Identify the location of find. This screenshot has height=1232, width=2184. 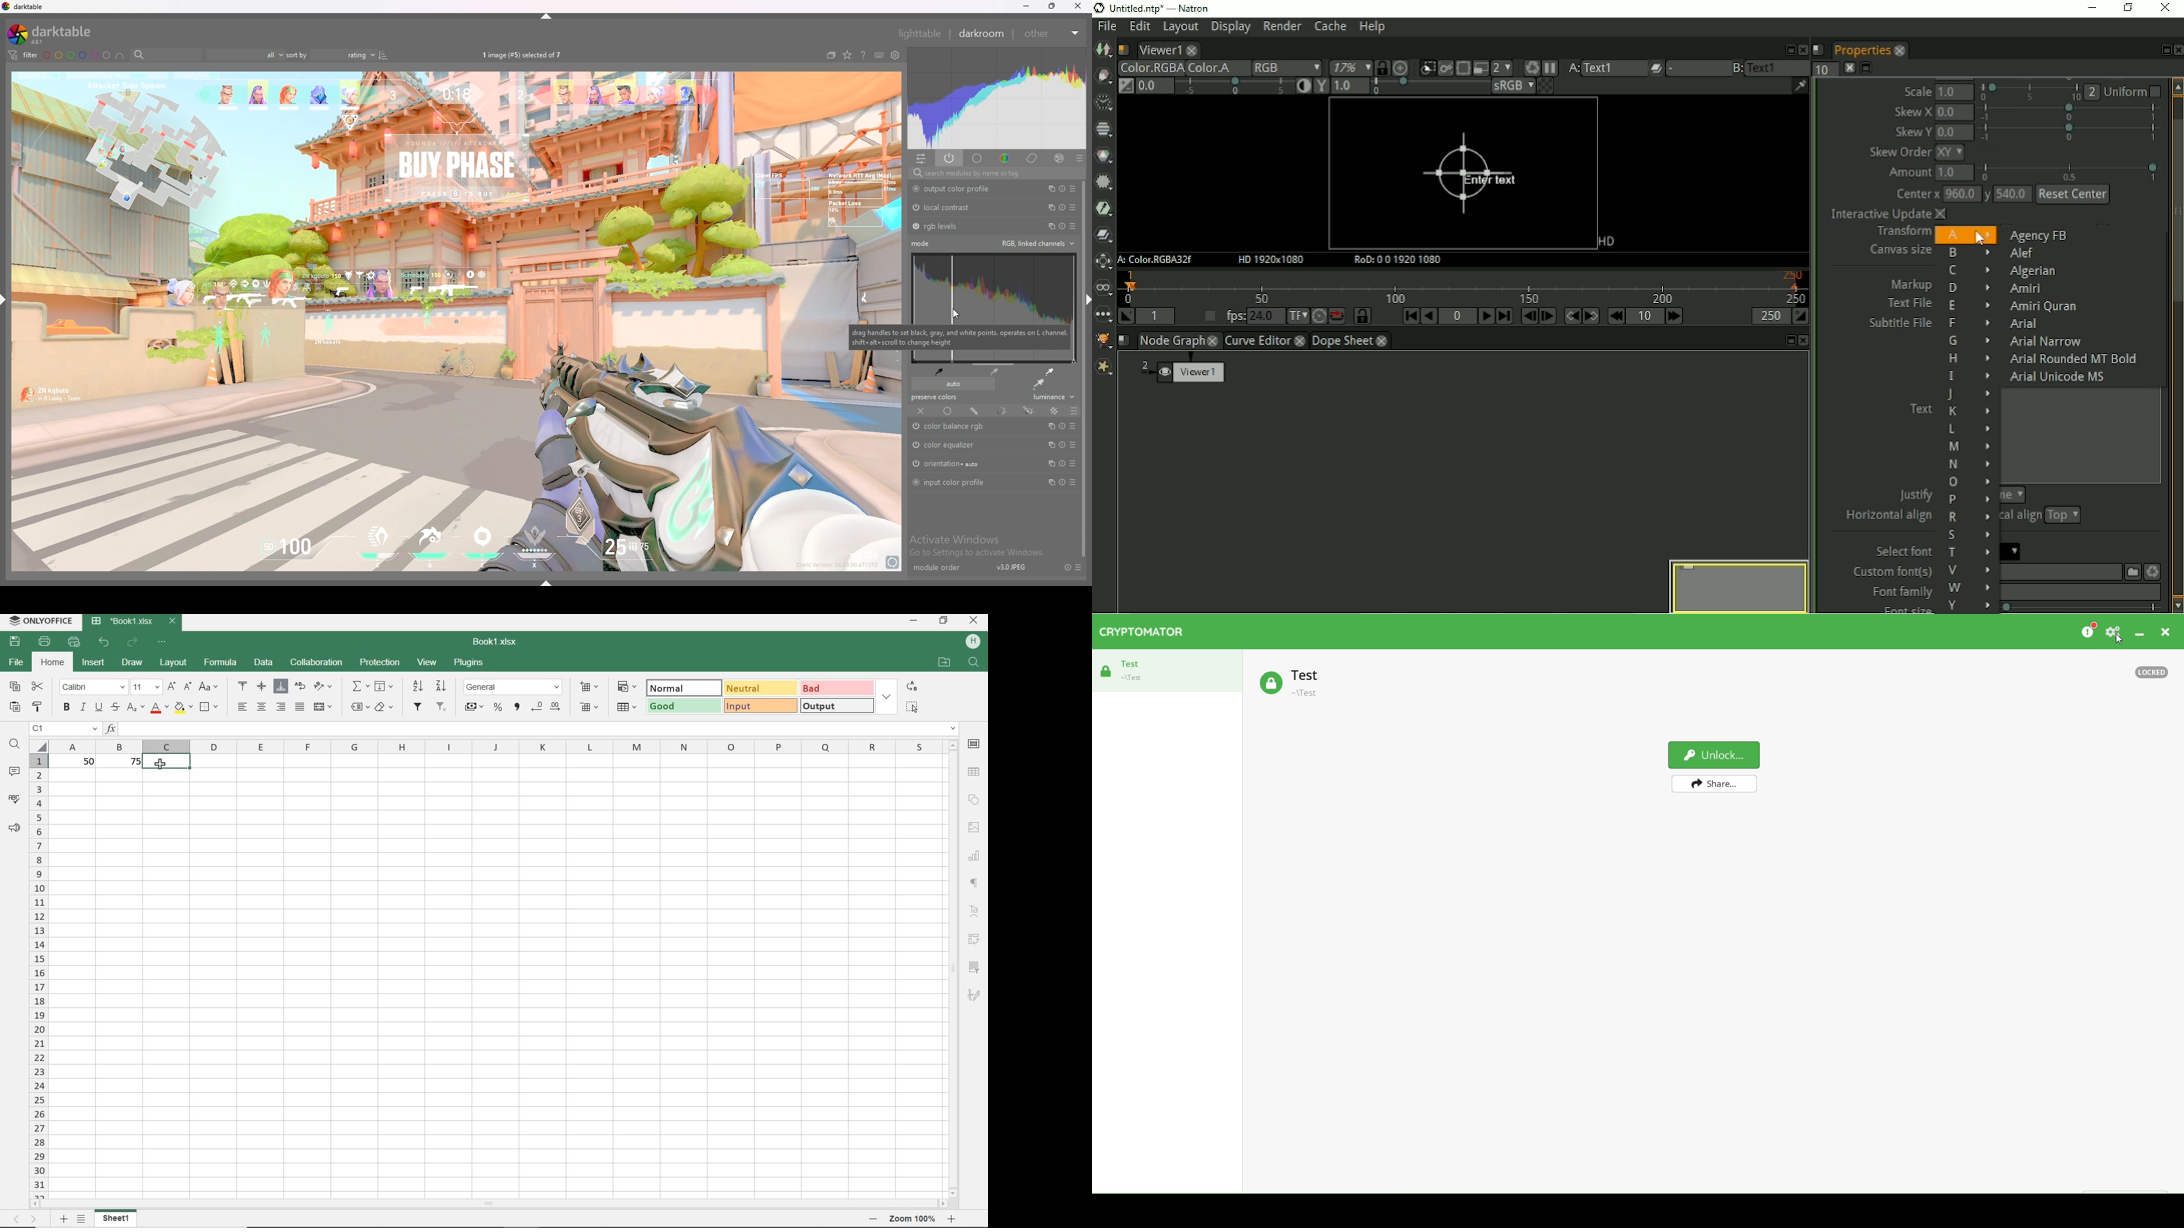
(973, 662).